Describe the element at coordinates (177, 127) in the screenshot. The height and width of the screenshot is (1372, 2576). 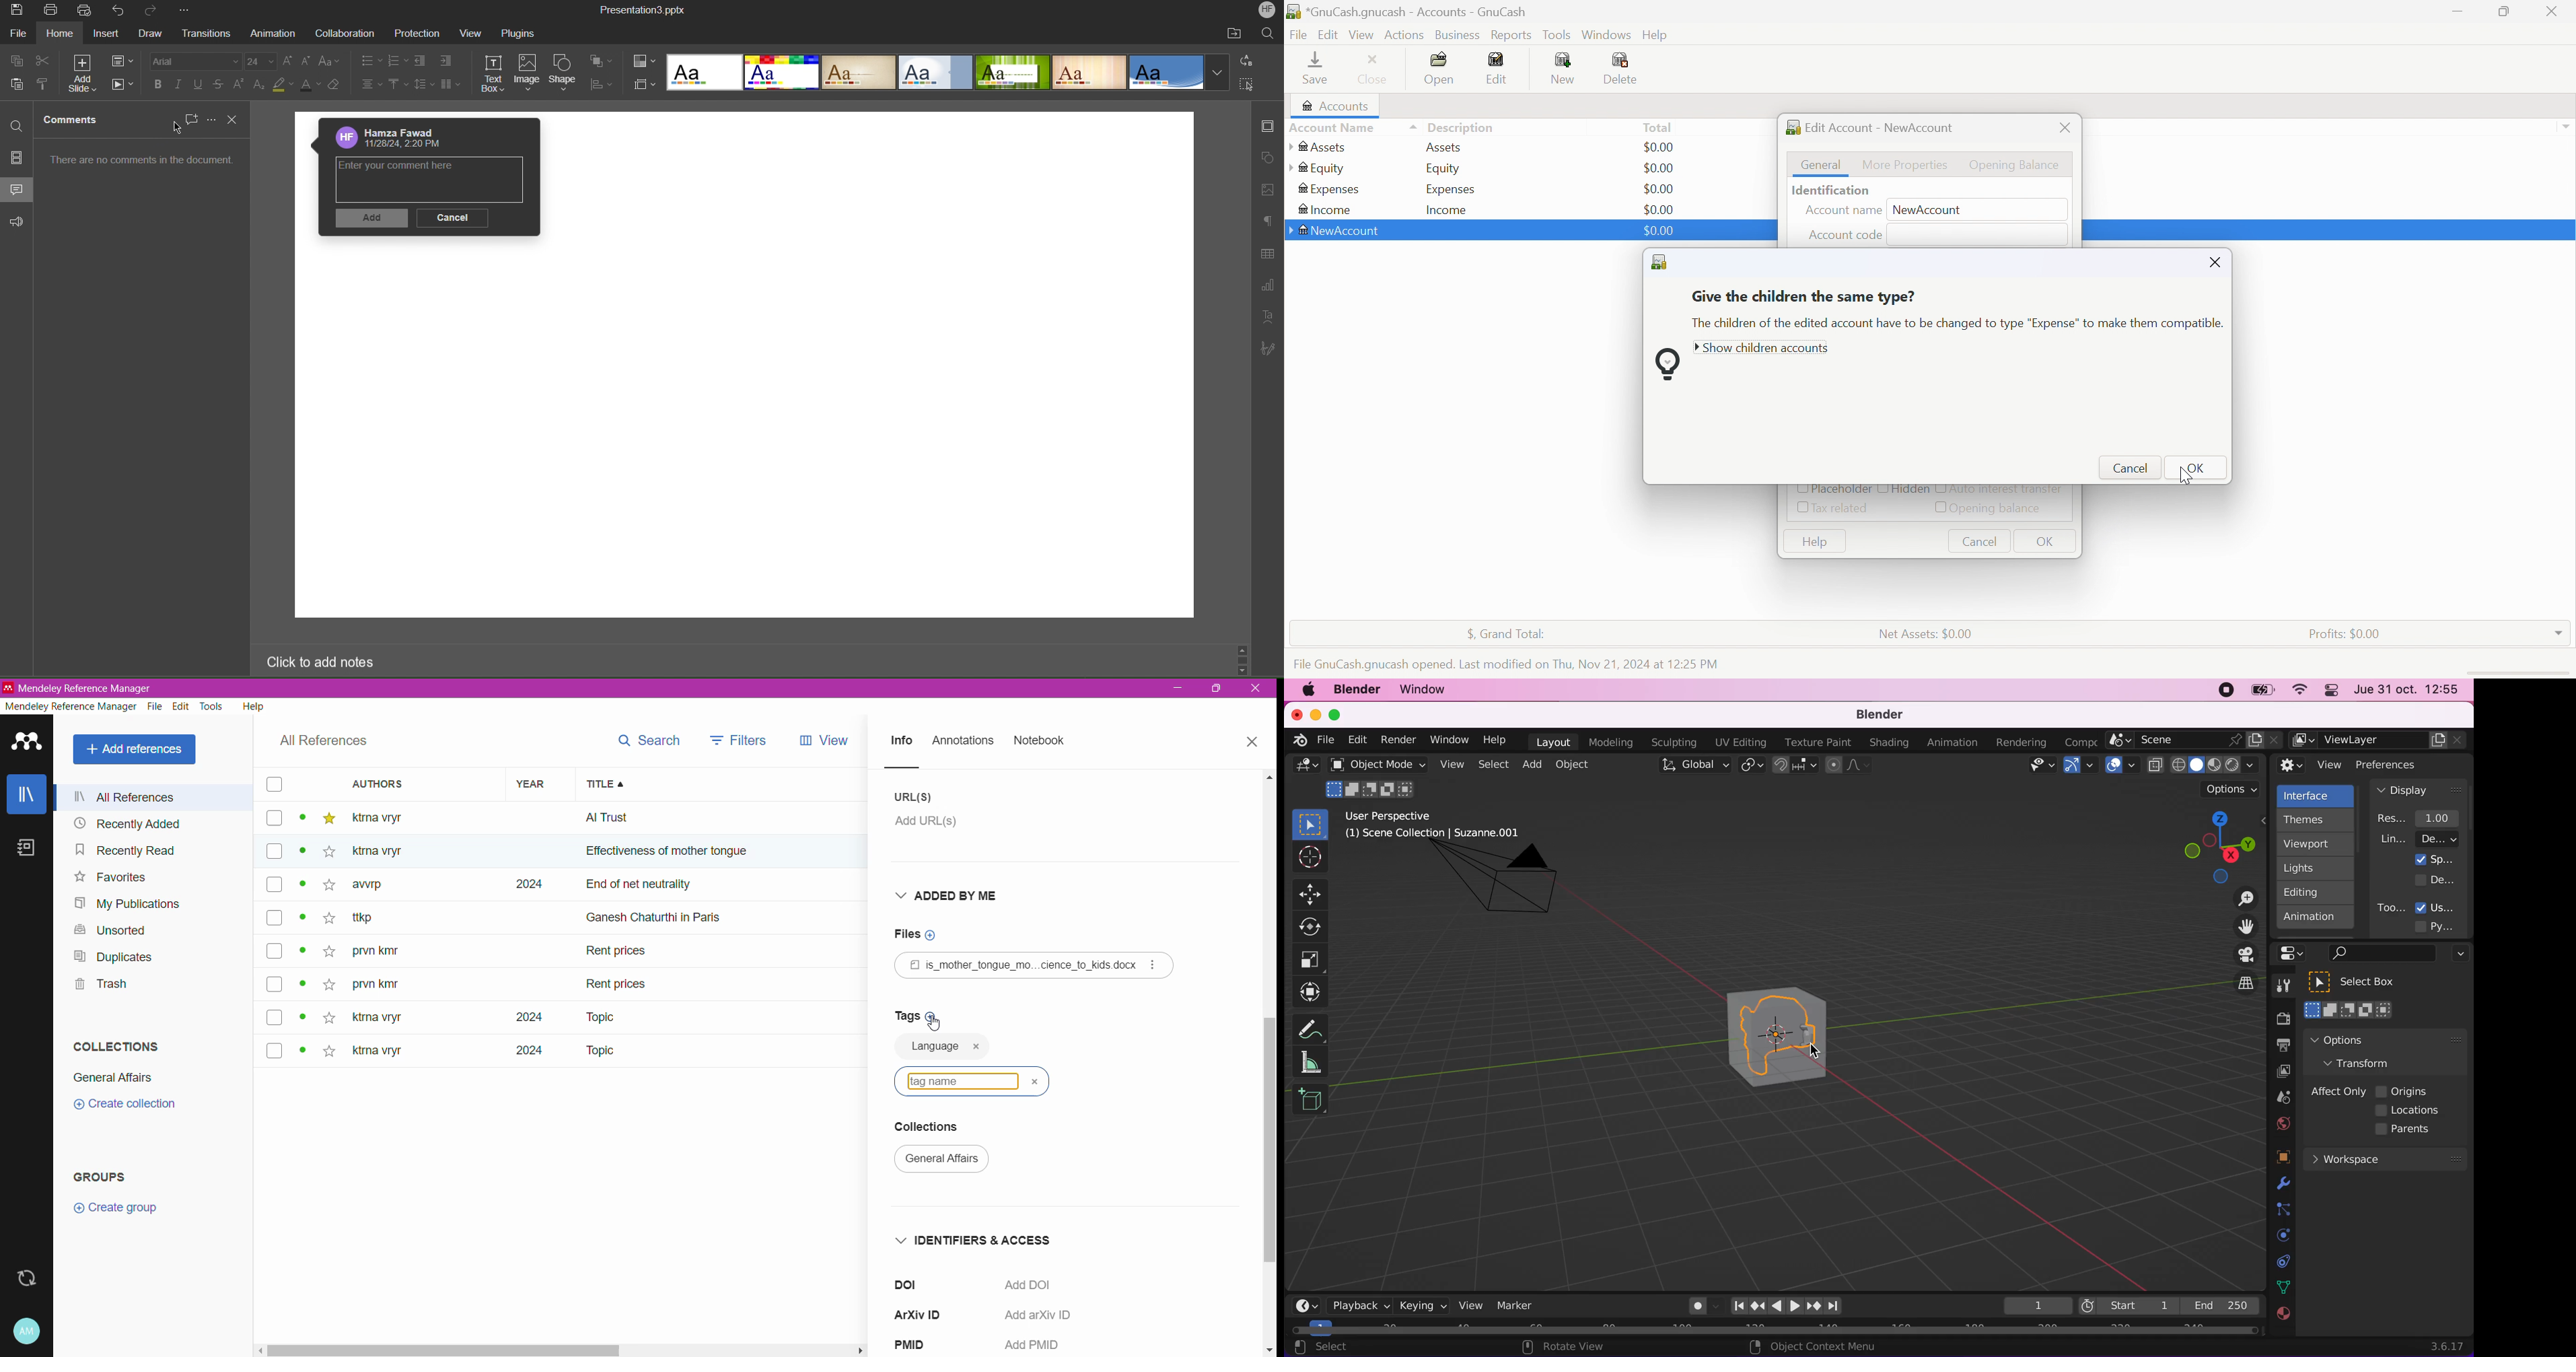
I see `cursor` at that location.